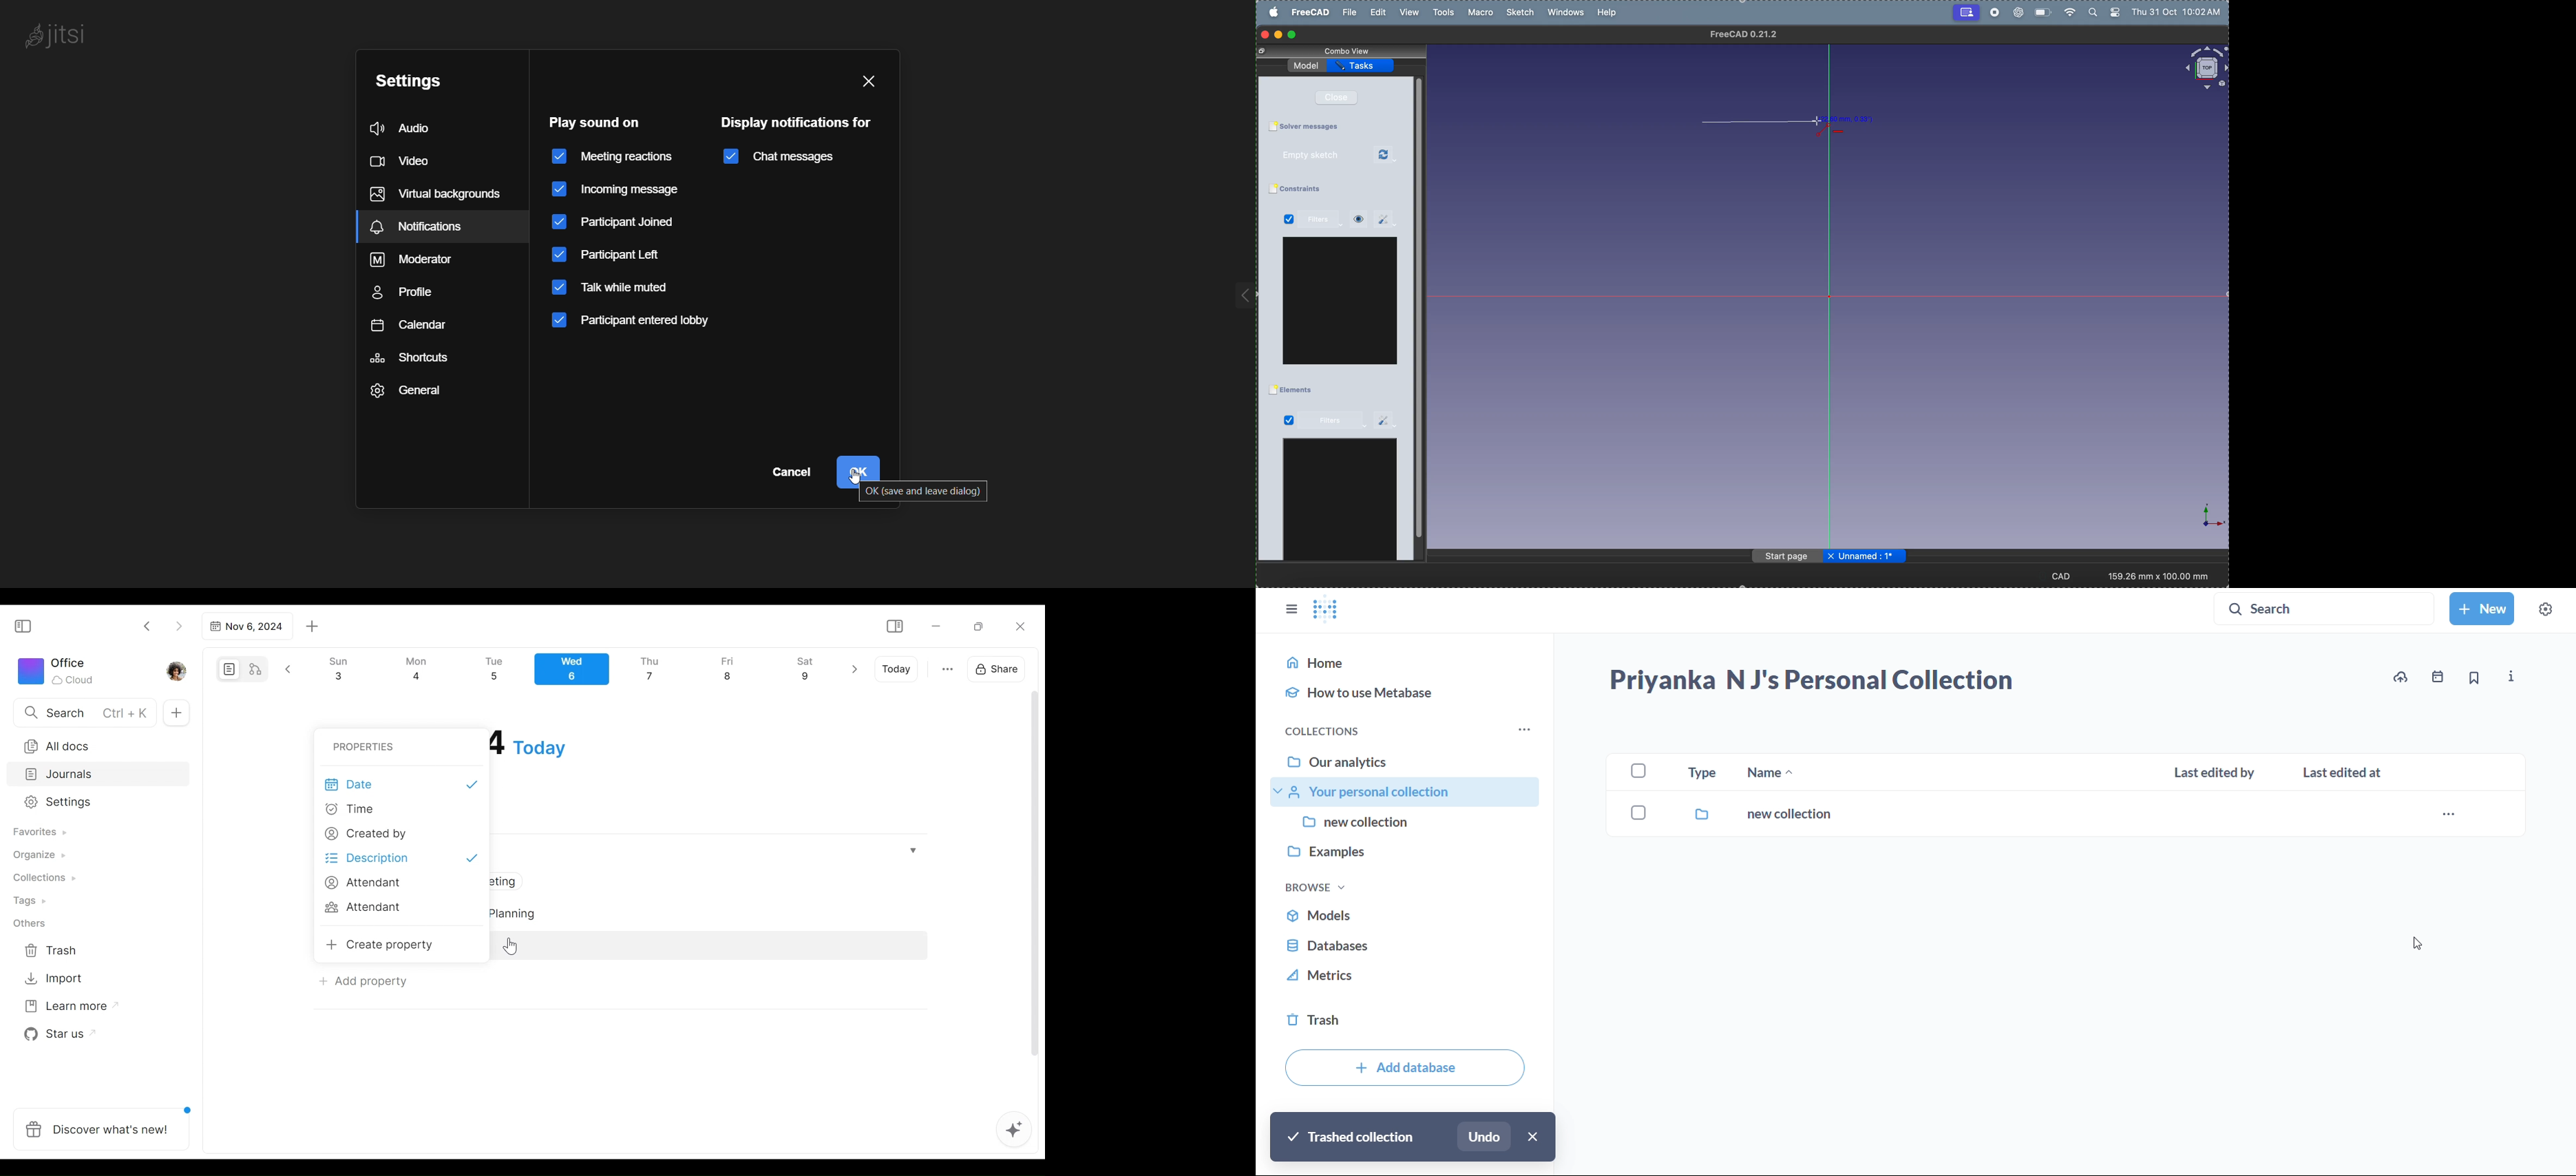 This screenshot has height=1176, width=2576. I want to click on undo, so click(1483, 1135).